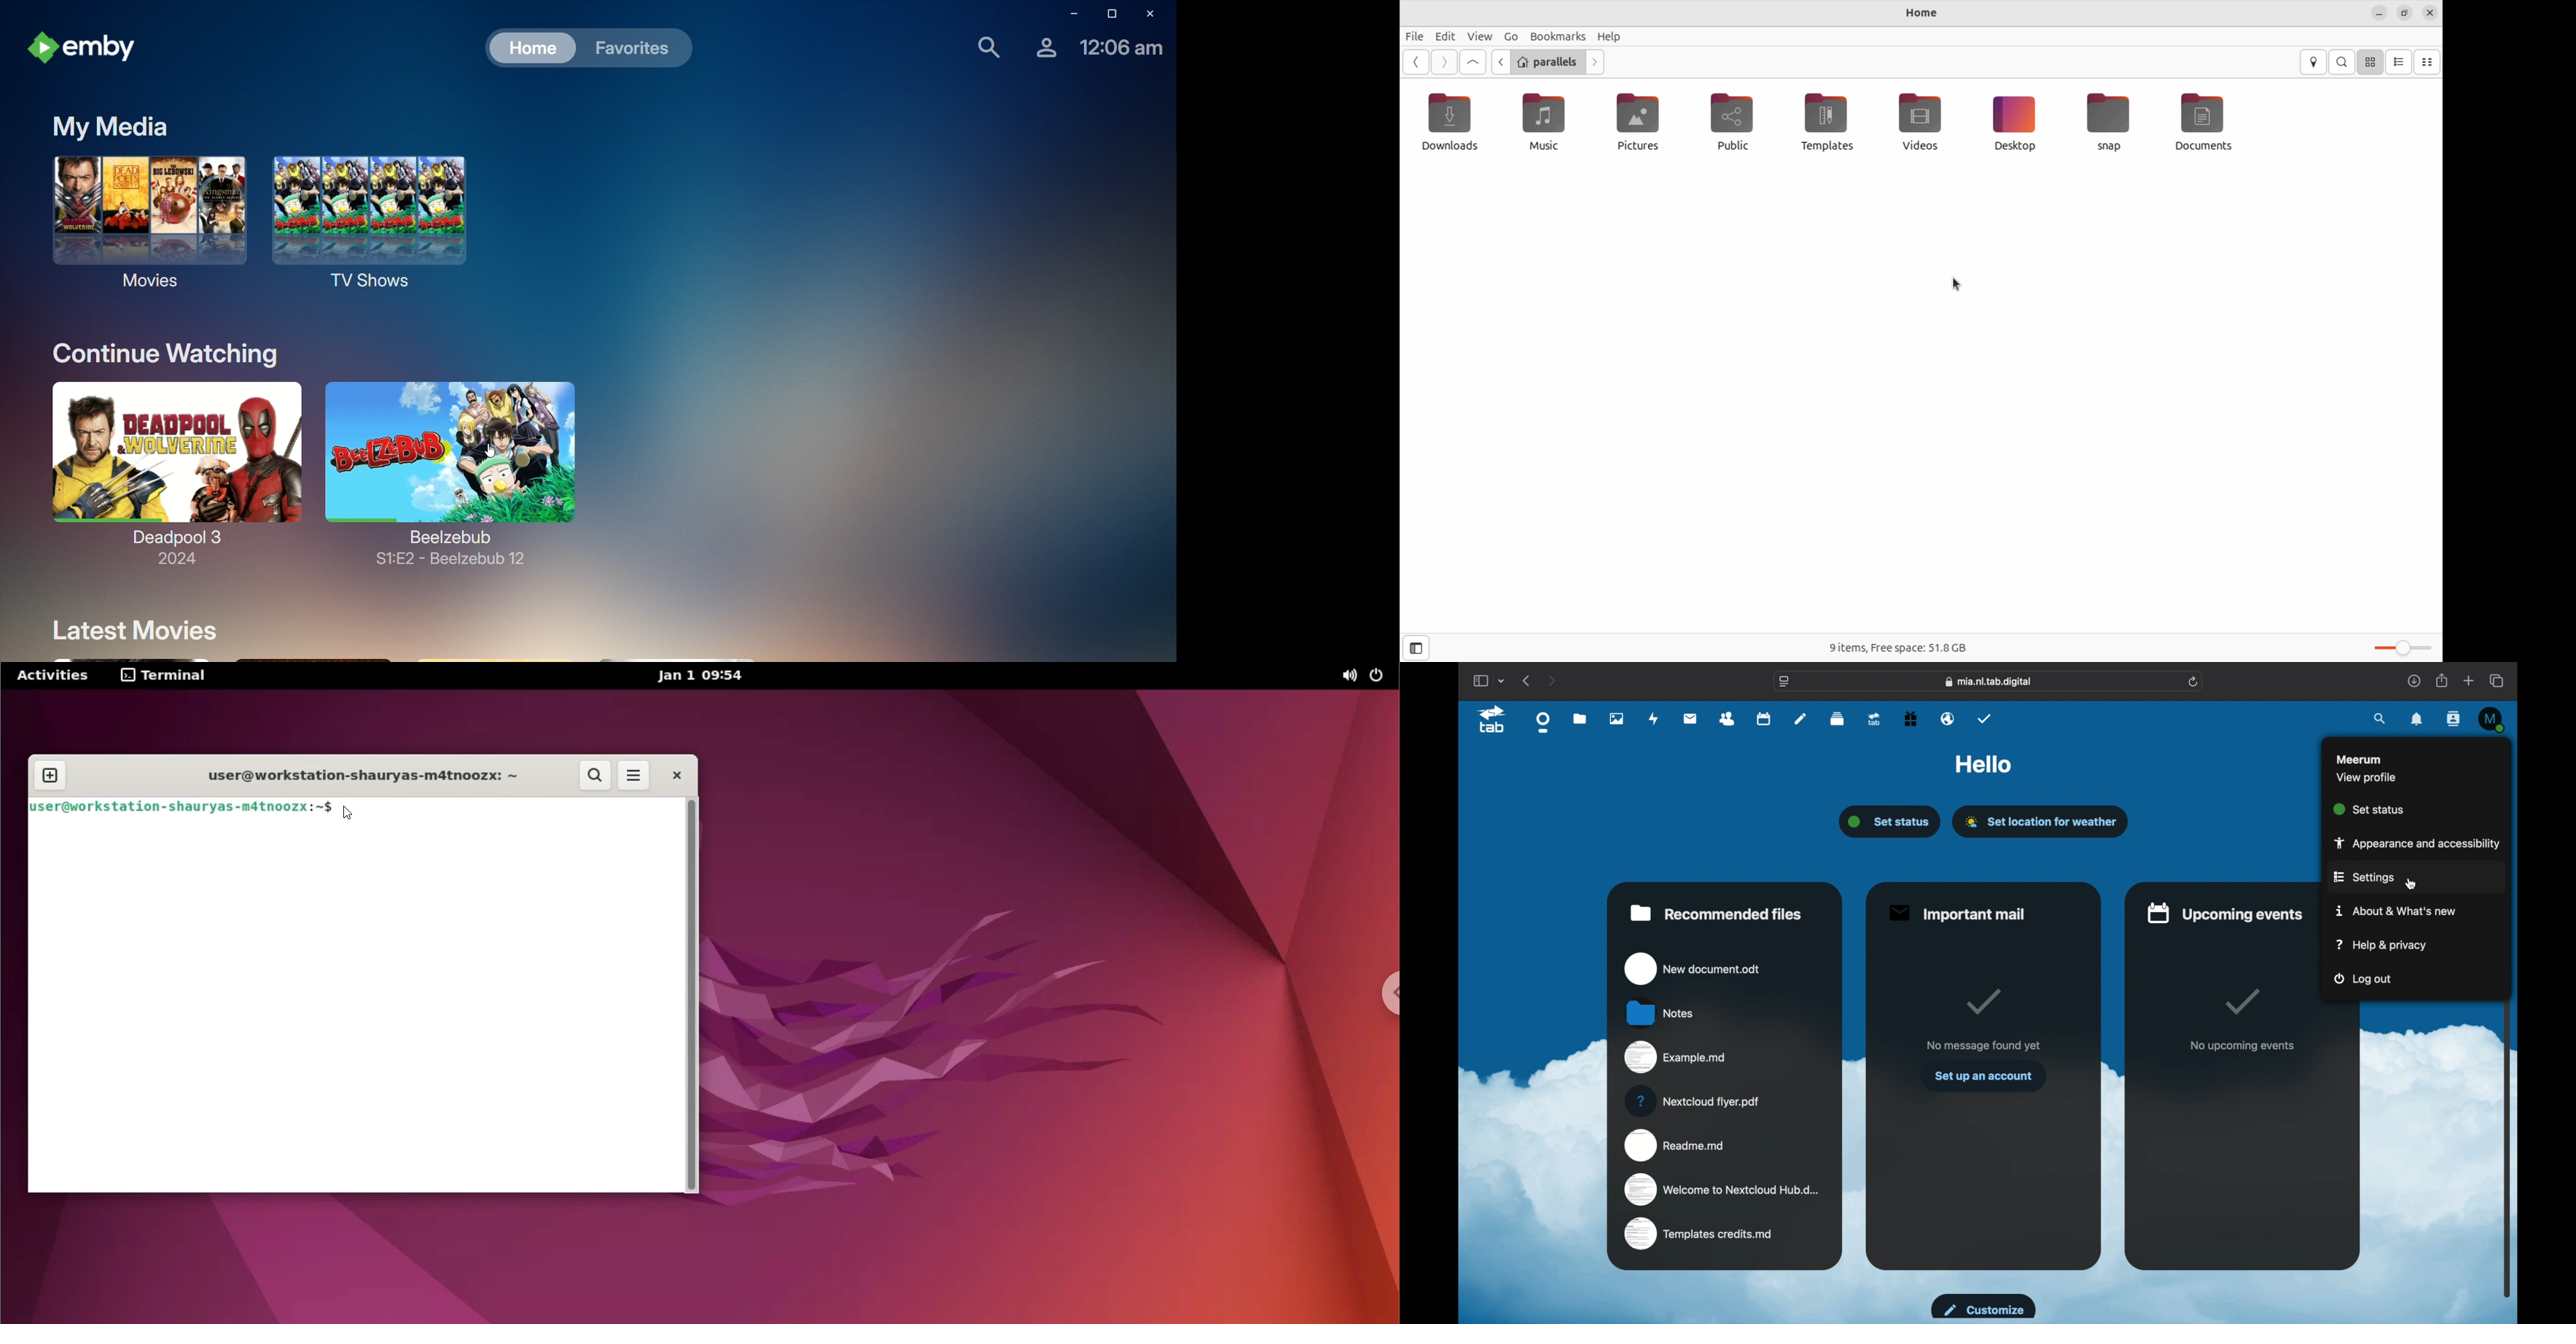  Describe the element at coordinates (2360, 759) in the screenshot. I see `meerum` at that location.